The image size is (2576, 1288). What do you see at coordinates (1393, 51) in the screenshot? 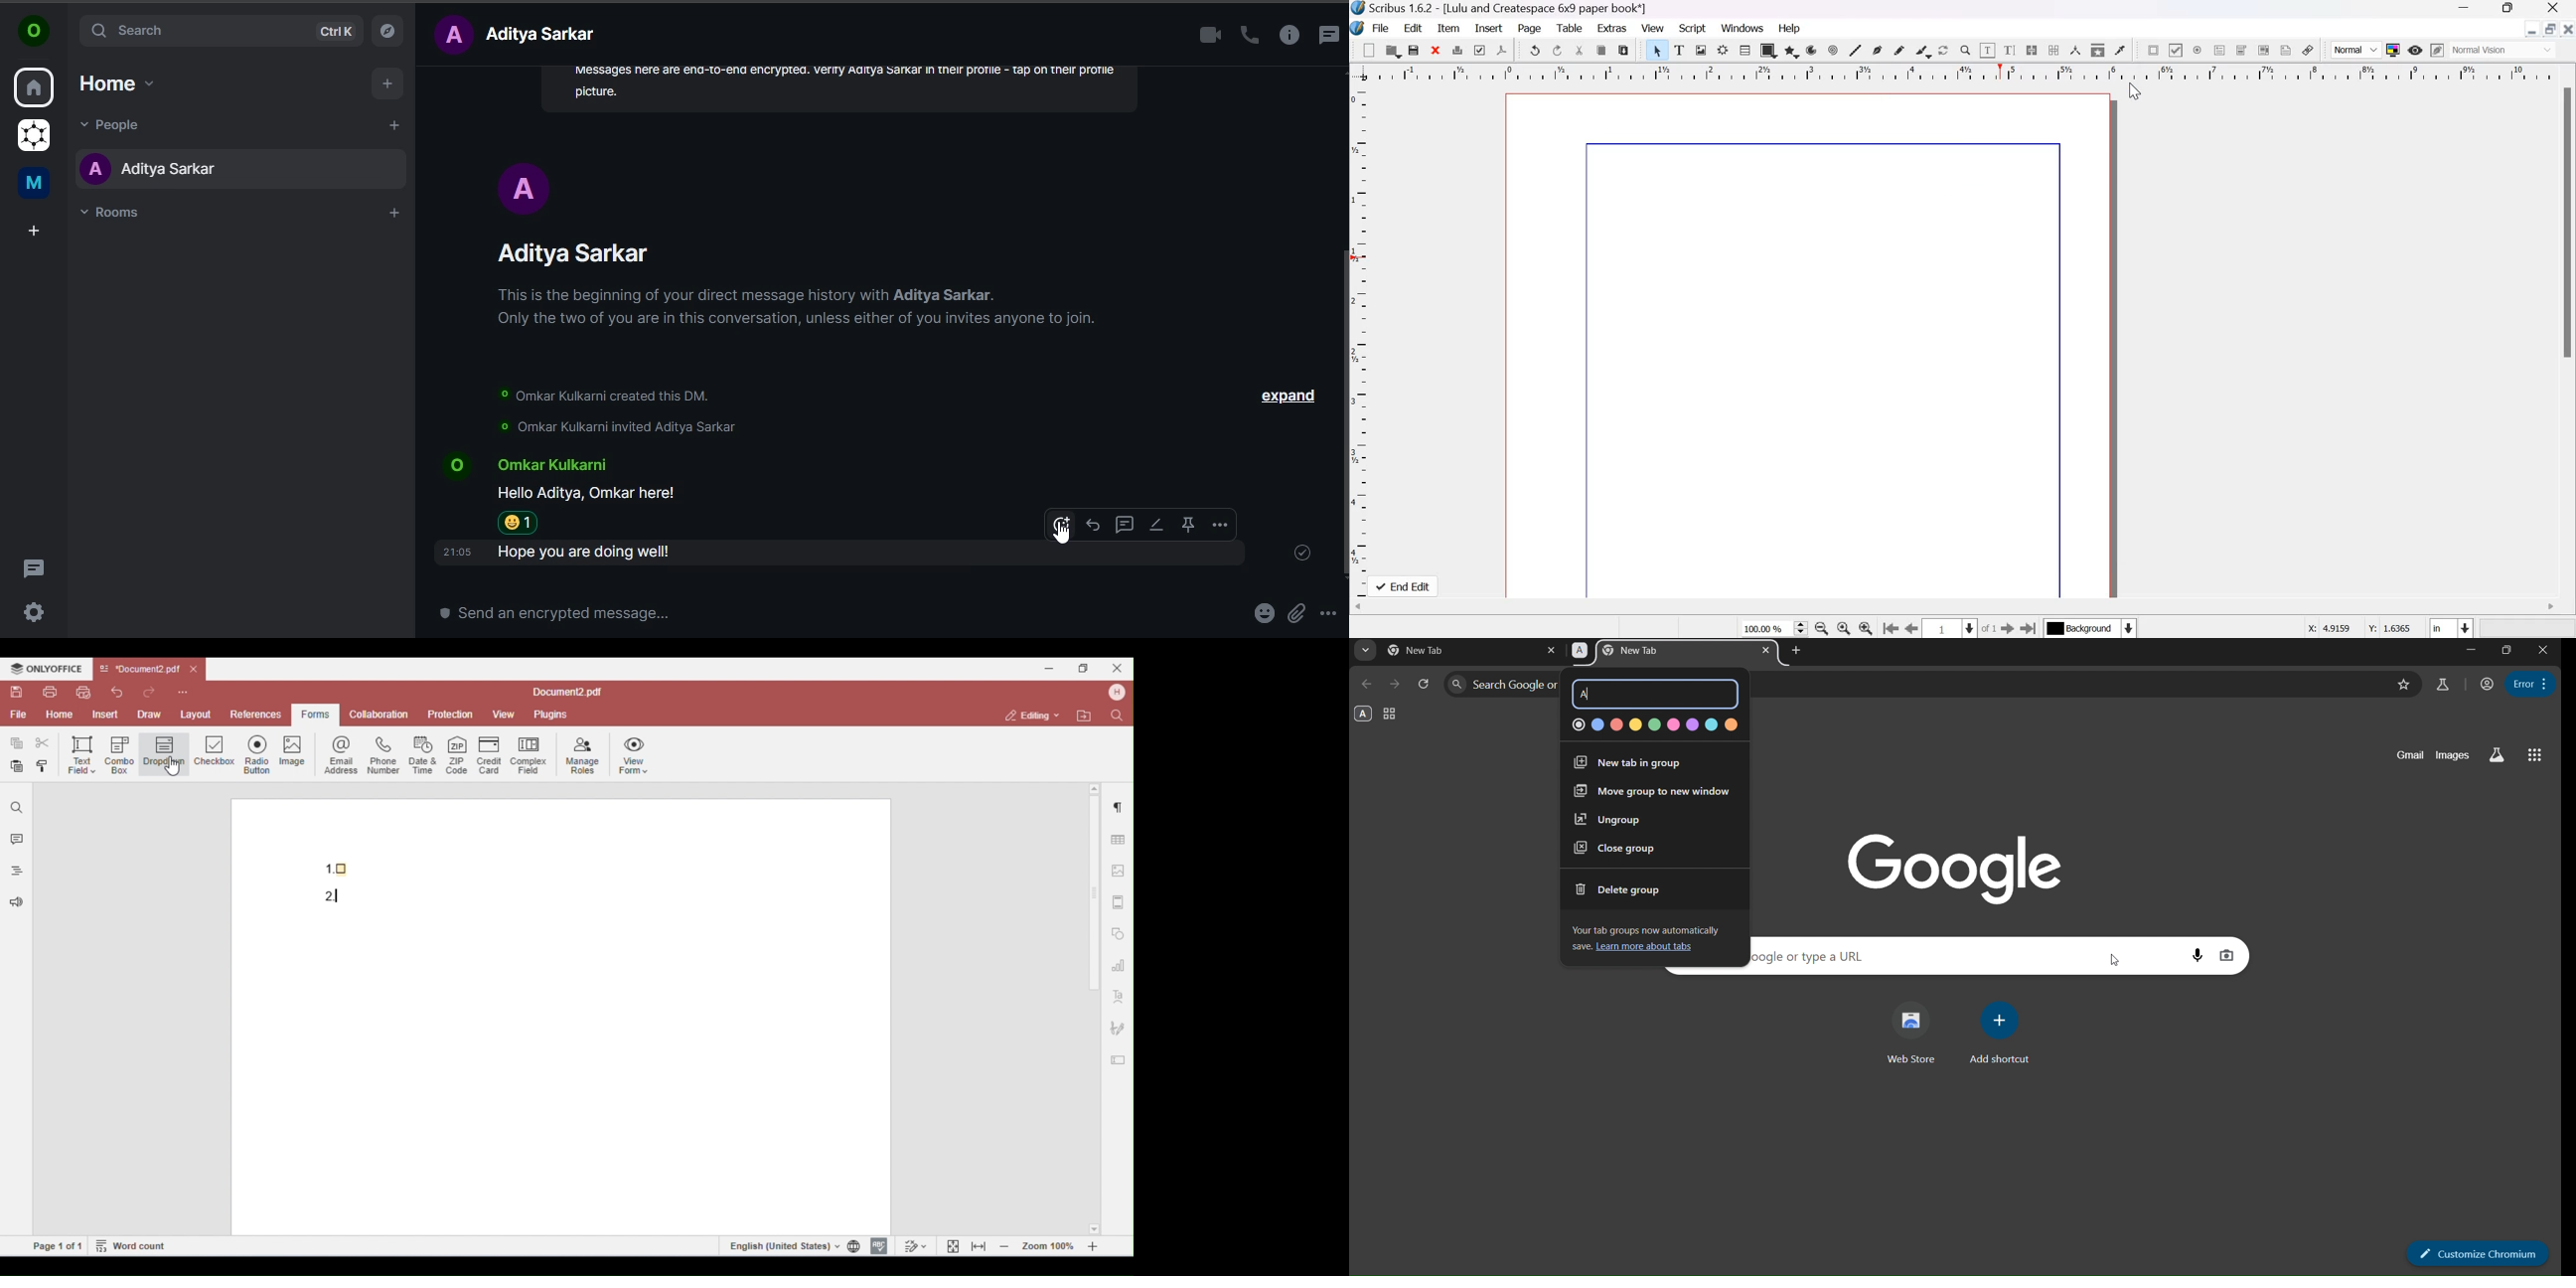
I see `open` at bounding box center [1393, 51].